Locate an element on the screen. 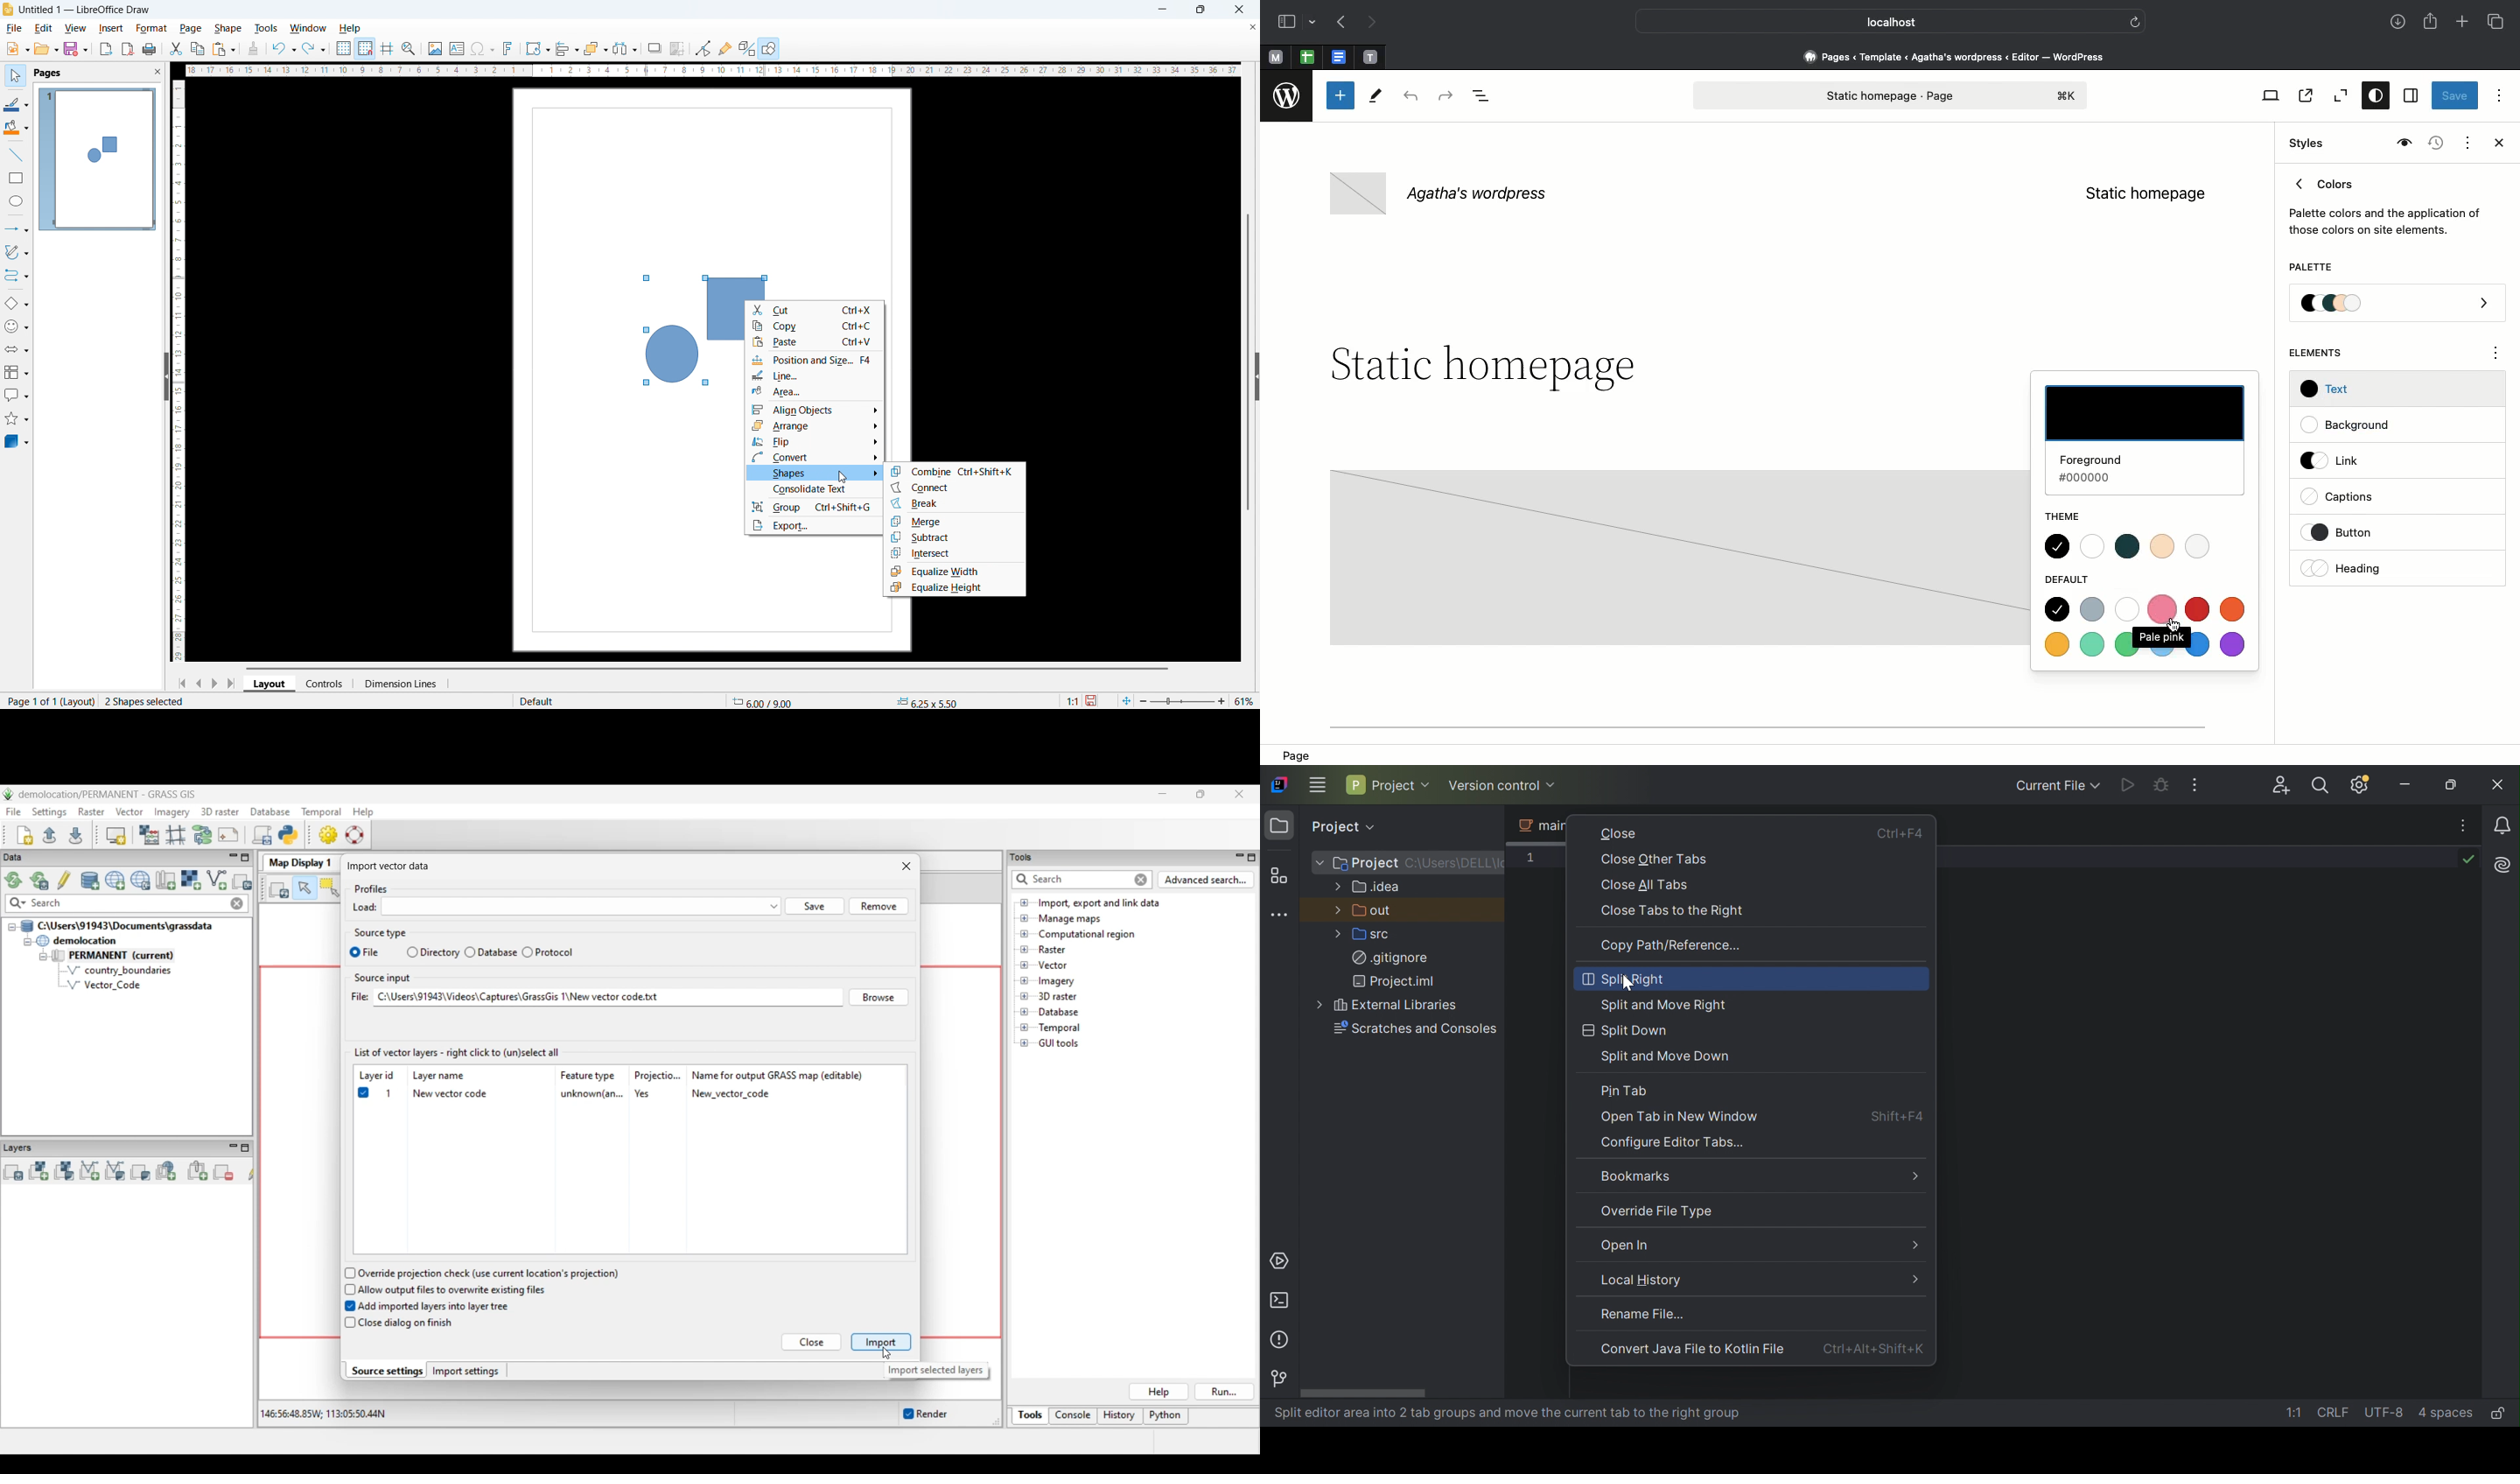 This screenshot has width=2520, height=1484. new is located at coordinates (18, 49).